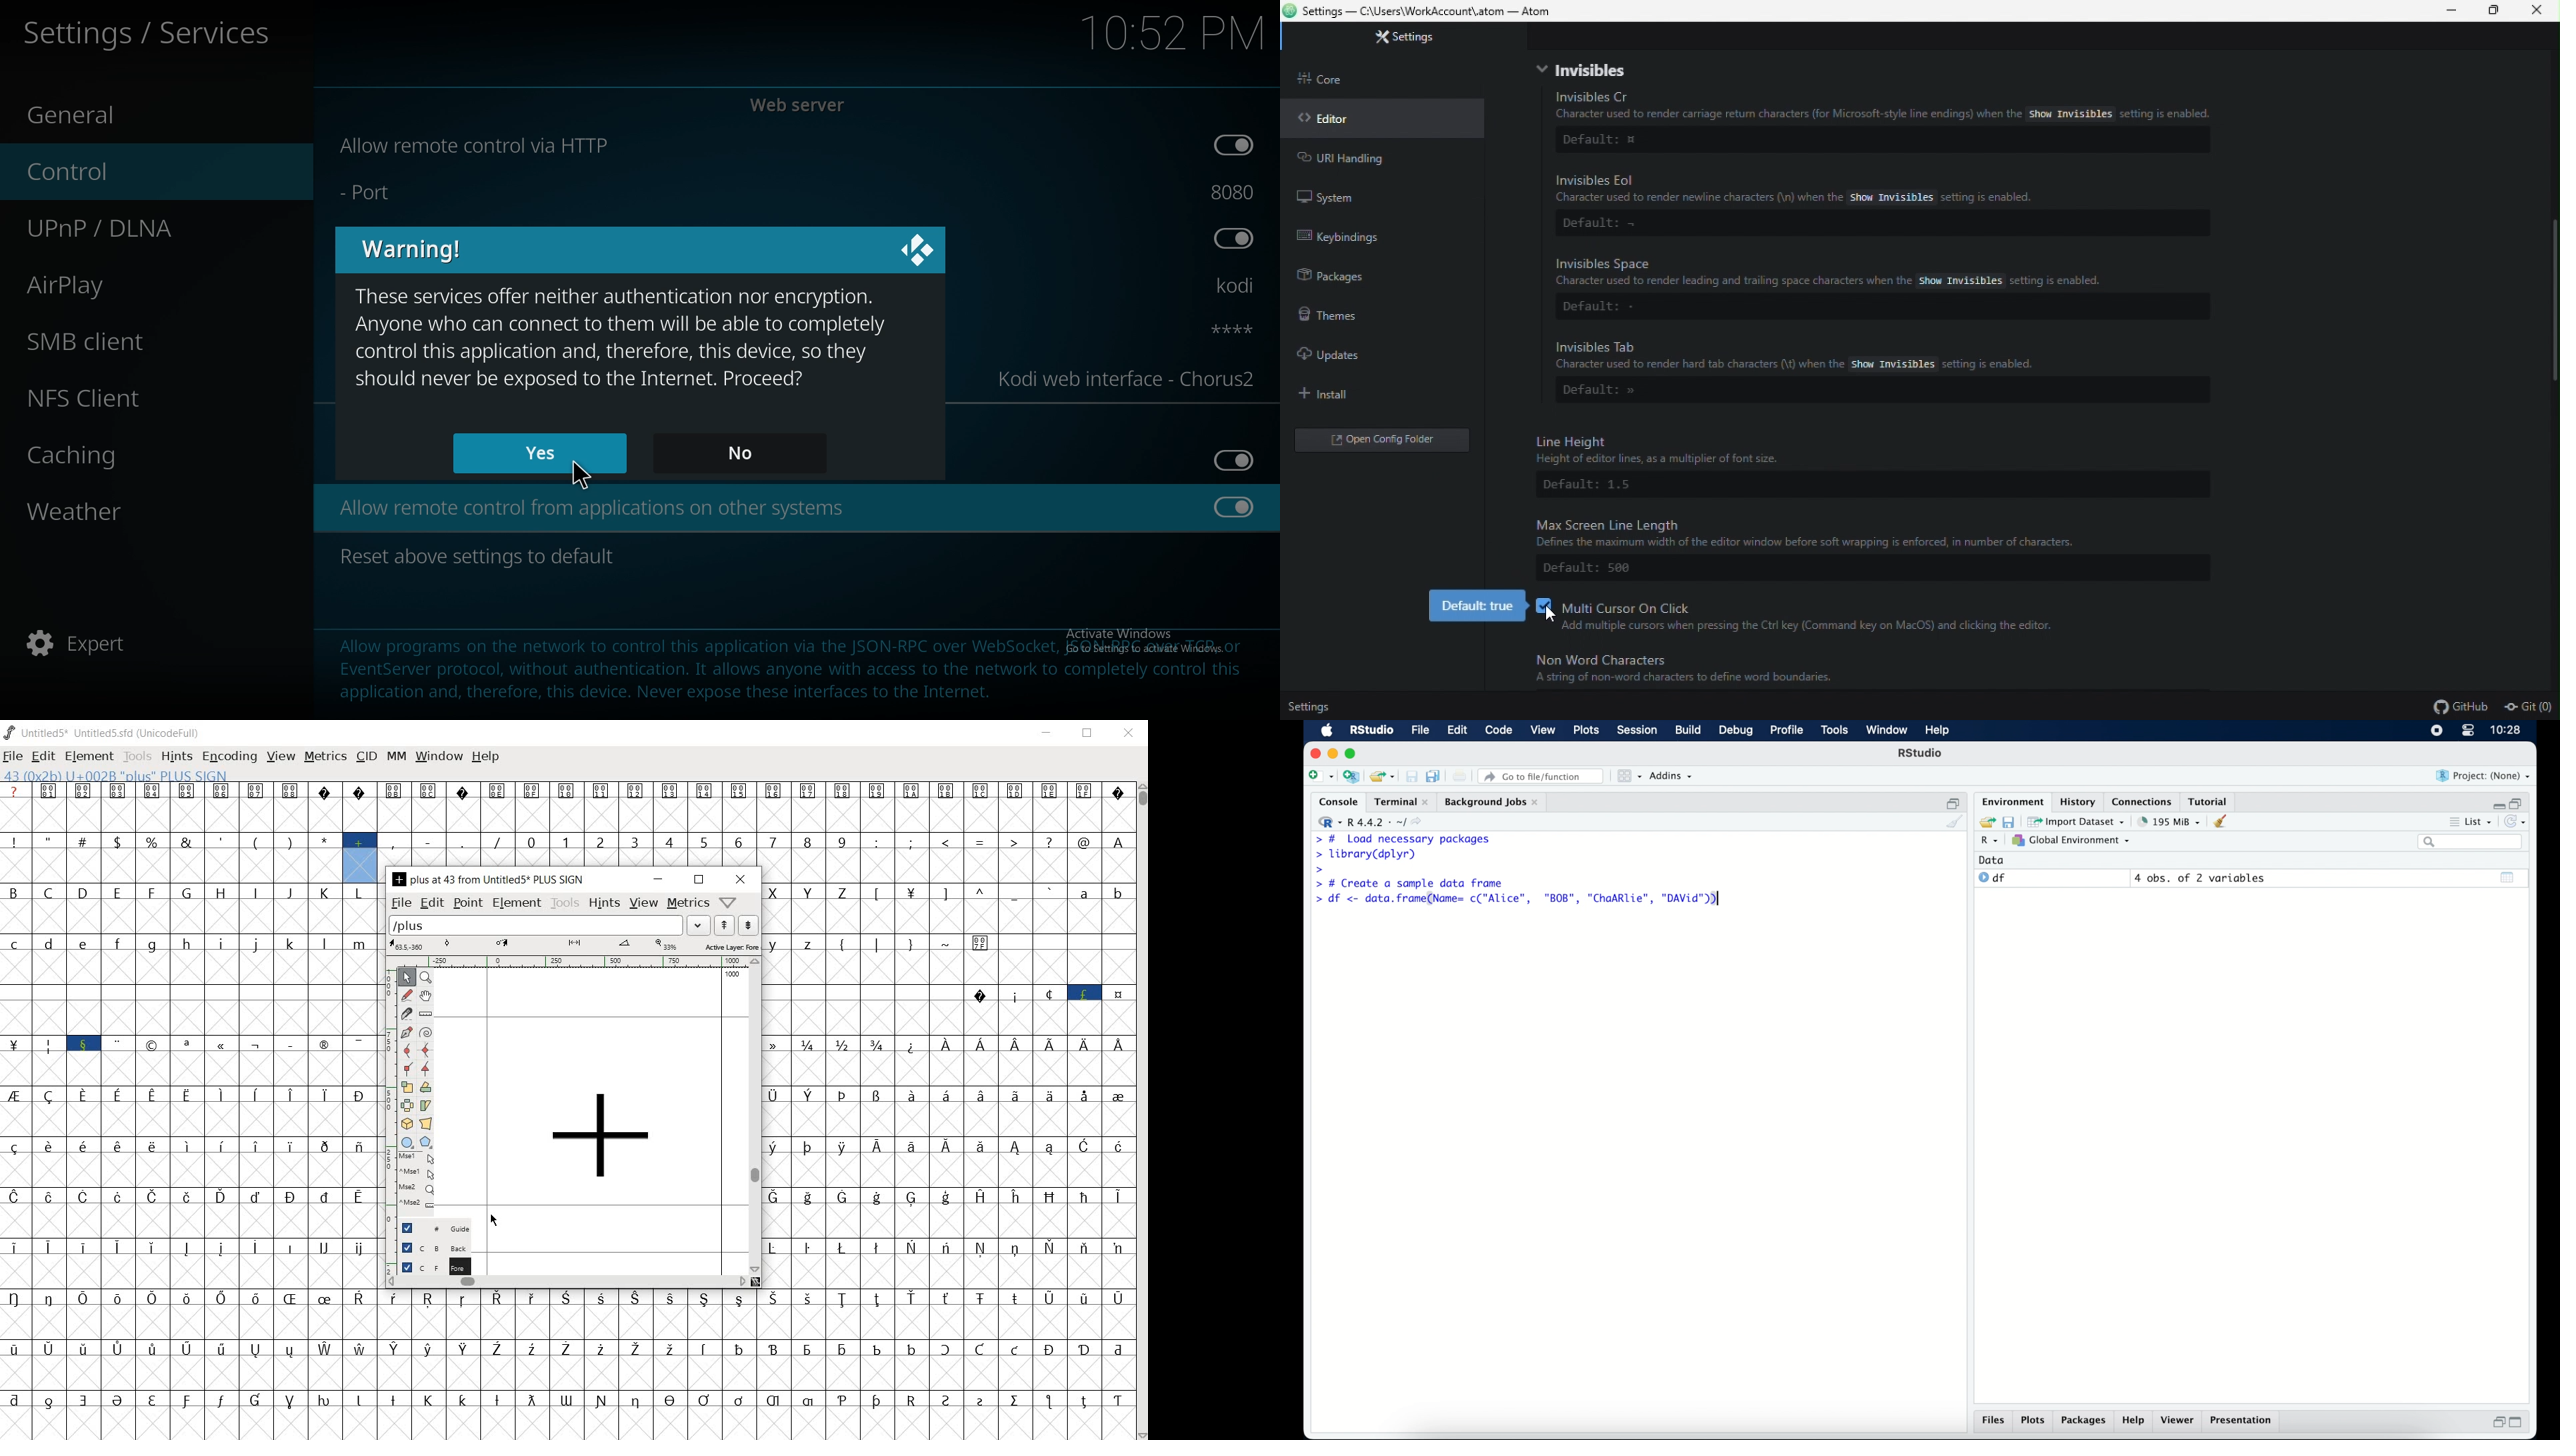 This screenshot has height=1456, width=2576. I want to click on special characters, so click(829, 1110).